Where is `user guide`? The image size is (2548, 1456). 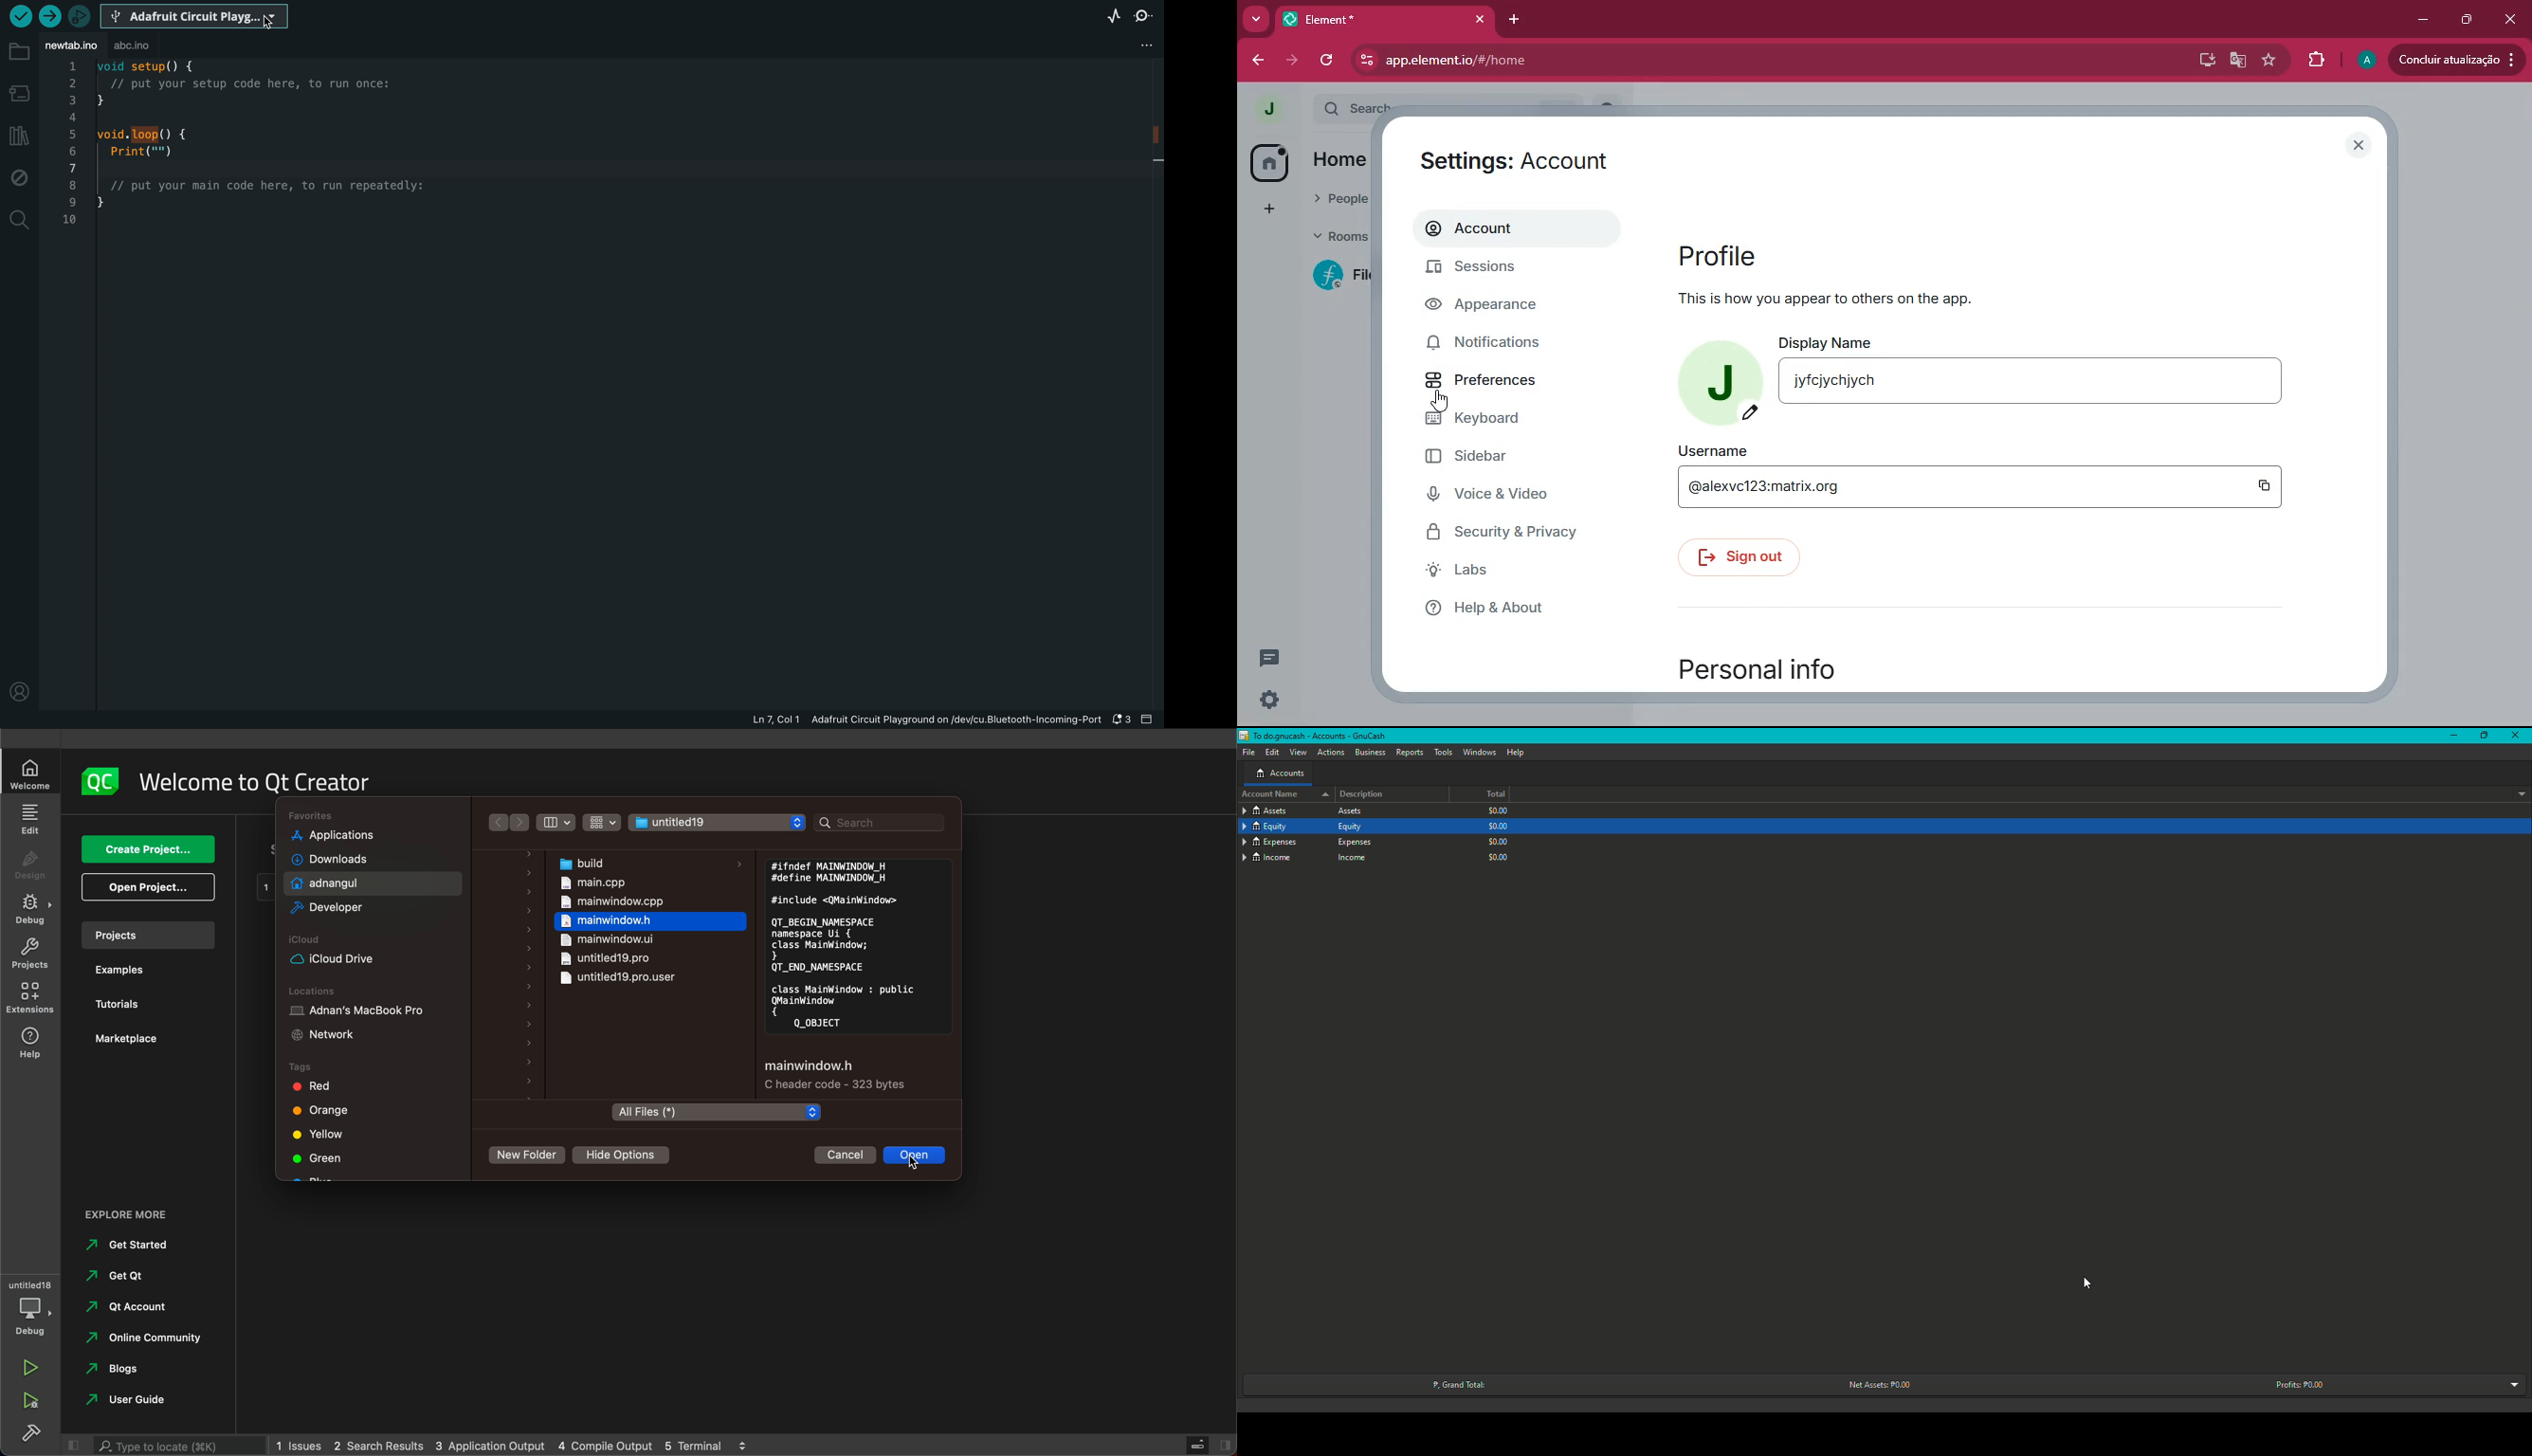
user guide is located at coordinates (136, 1402).